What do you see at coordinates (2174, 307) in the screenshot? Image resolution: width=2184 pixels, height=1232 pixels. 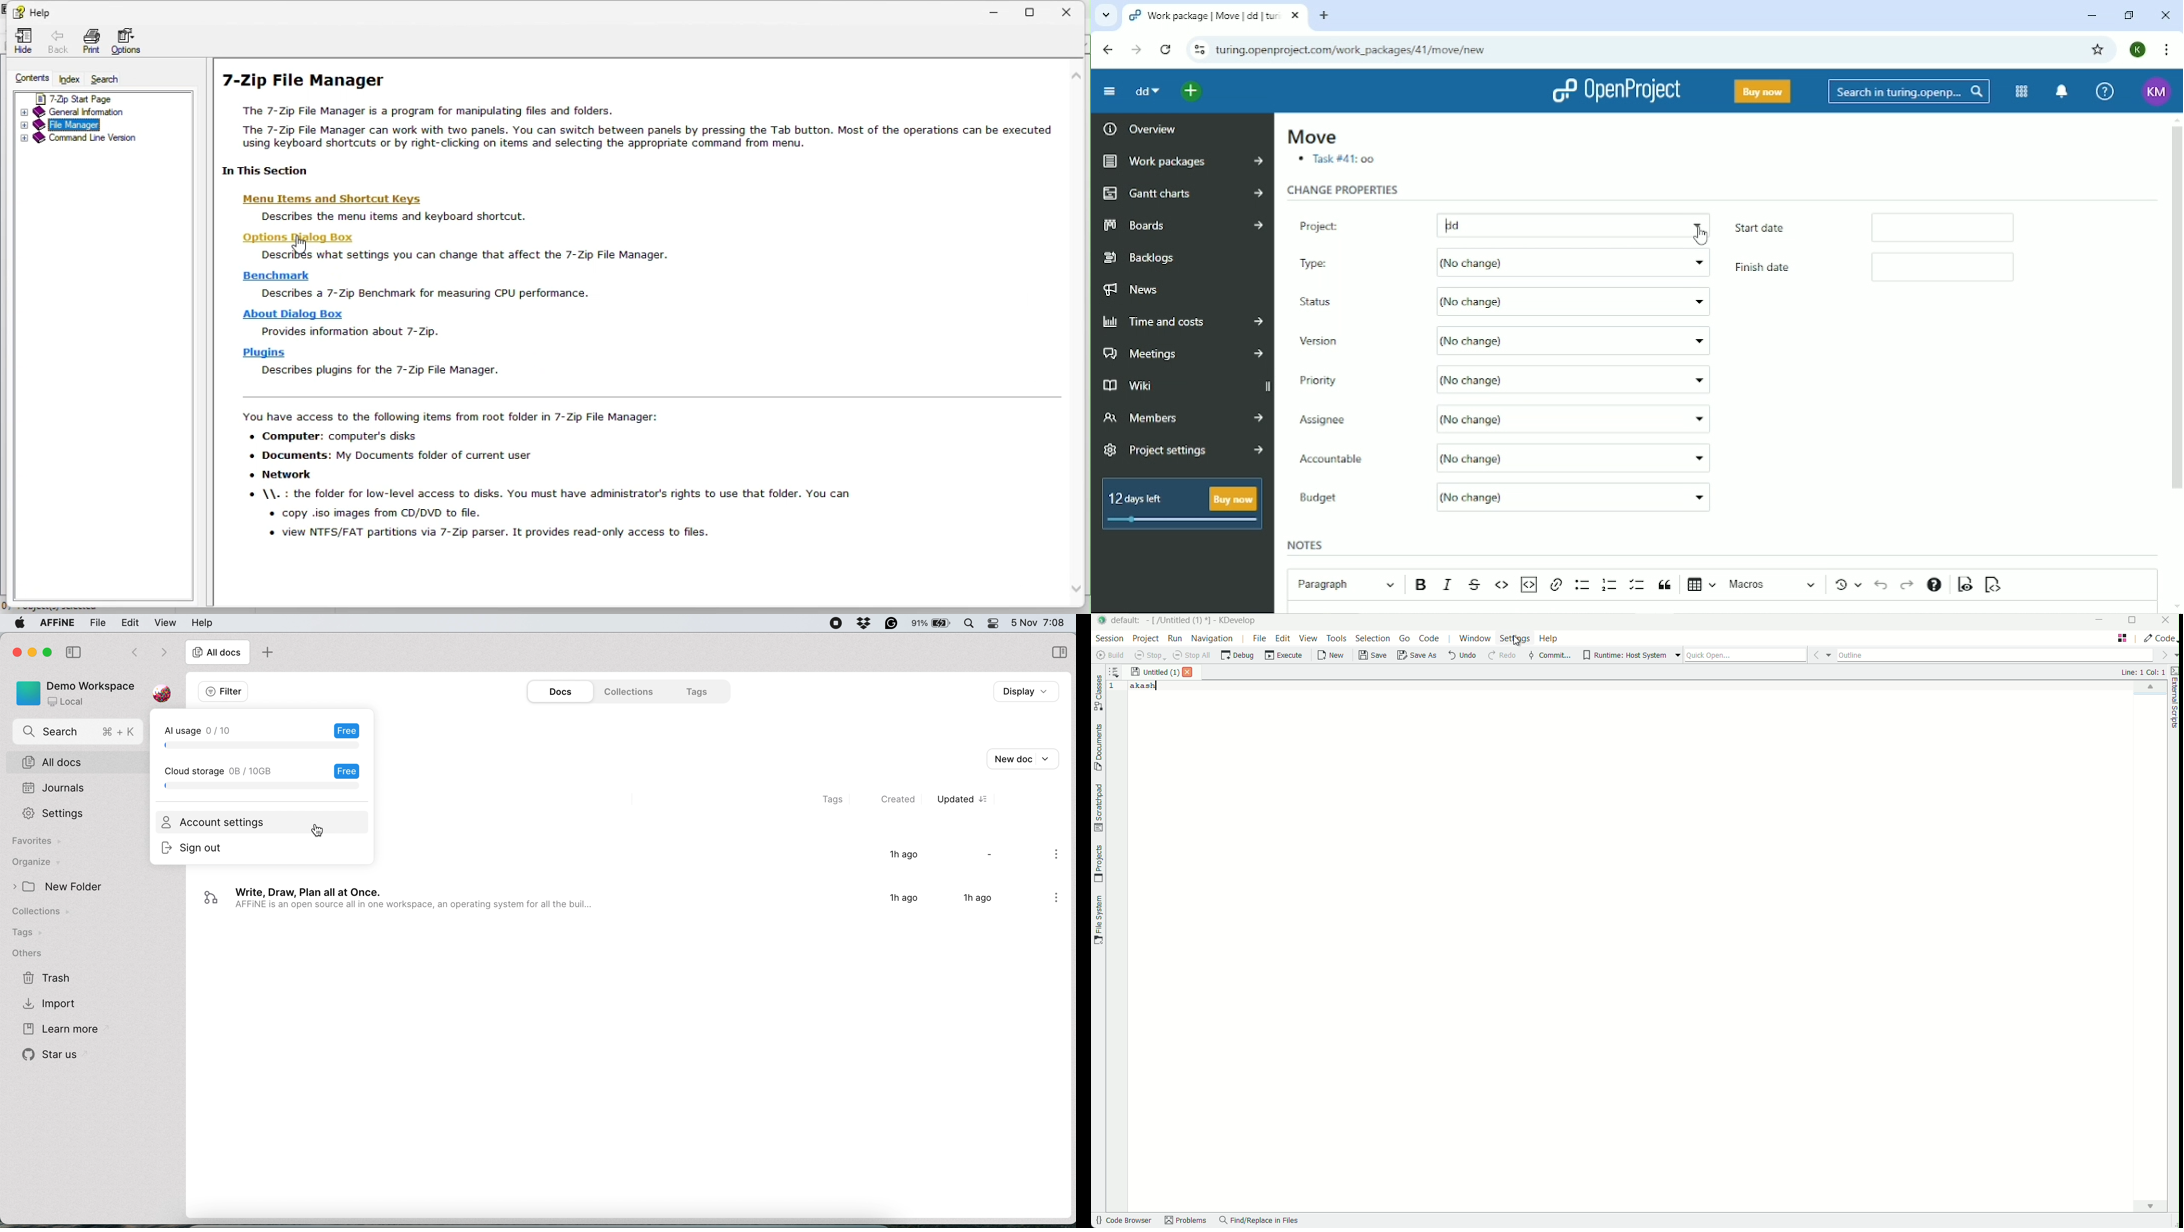 I see `Vertical scrollbar` at bounding box center [2174, 307].